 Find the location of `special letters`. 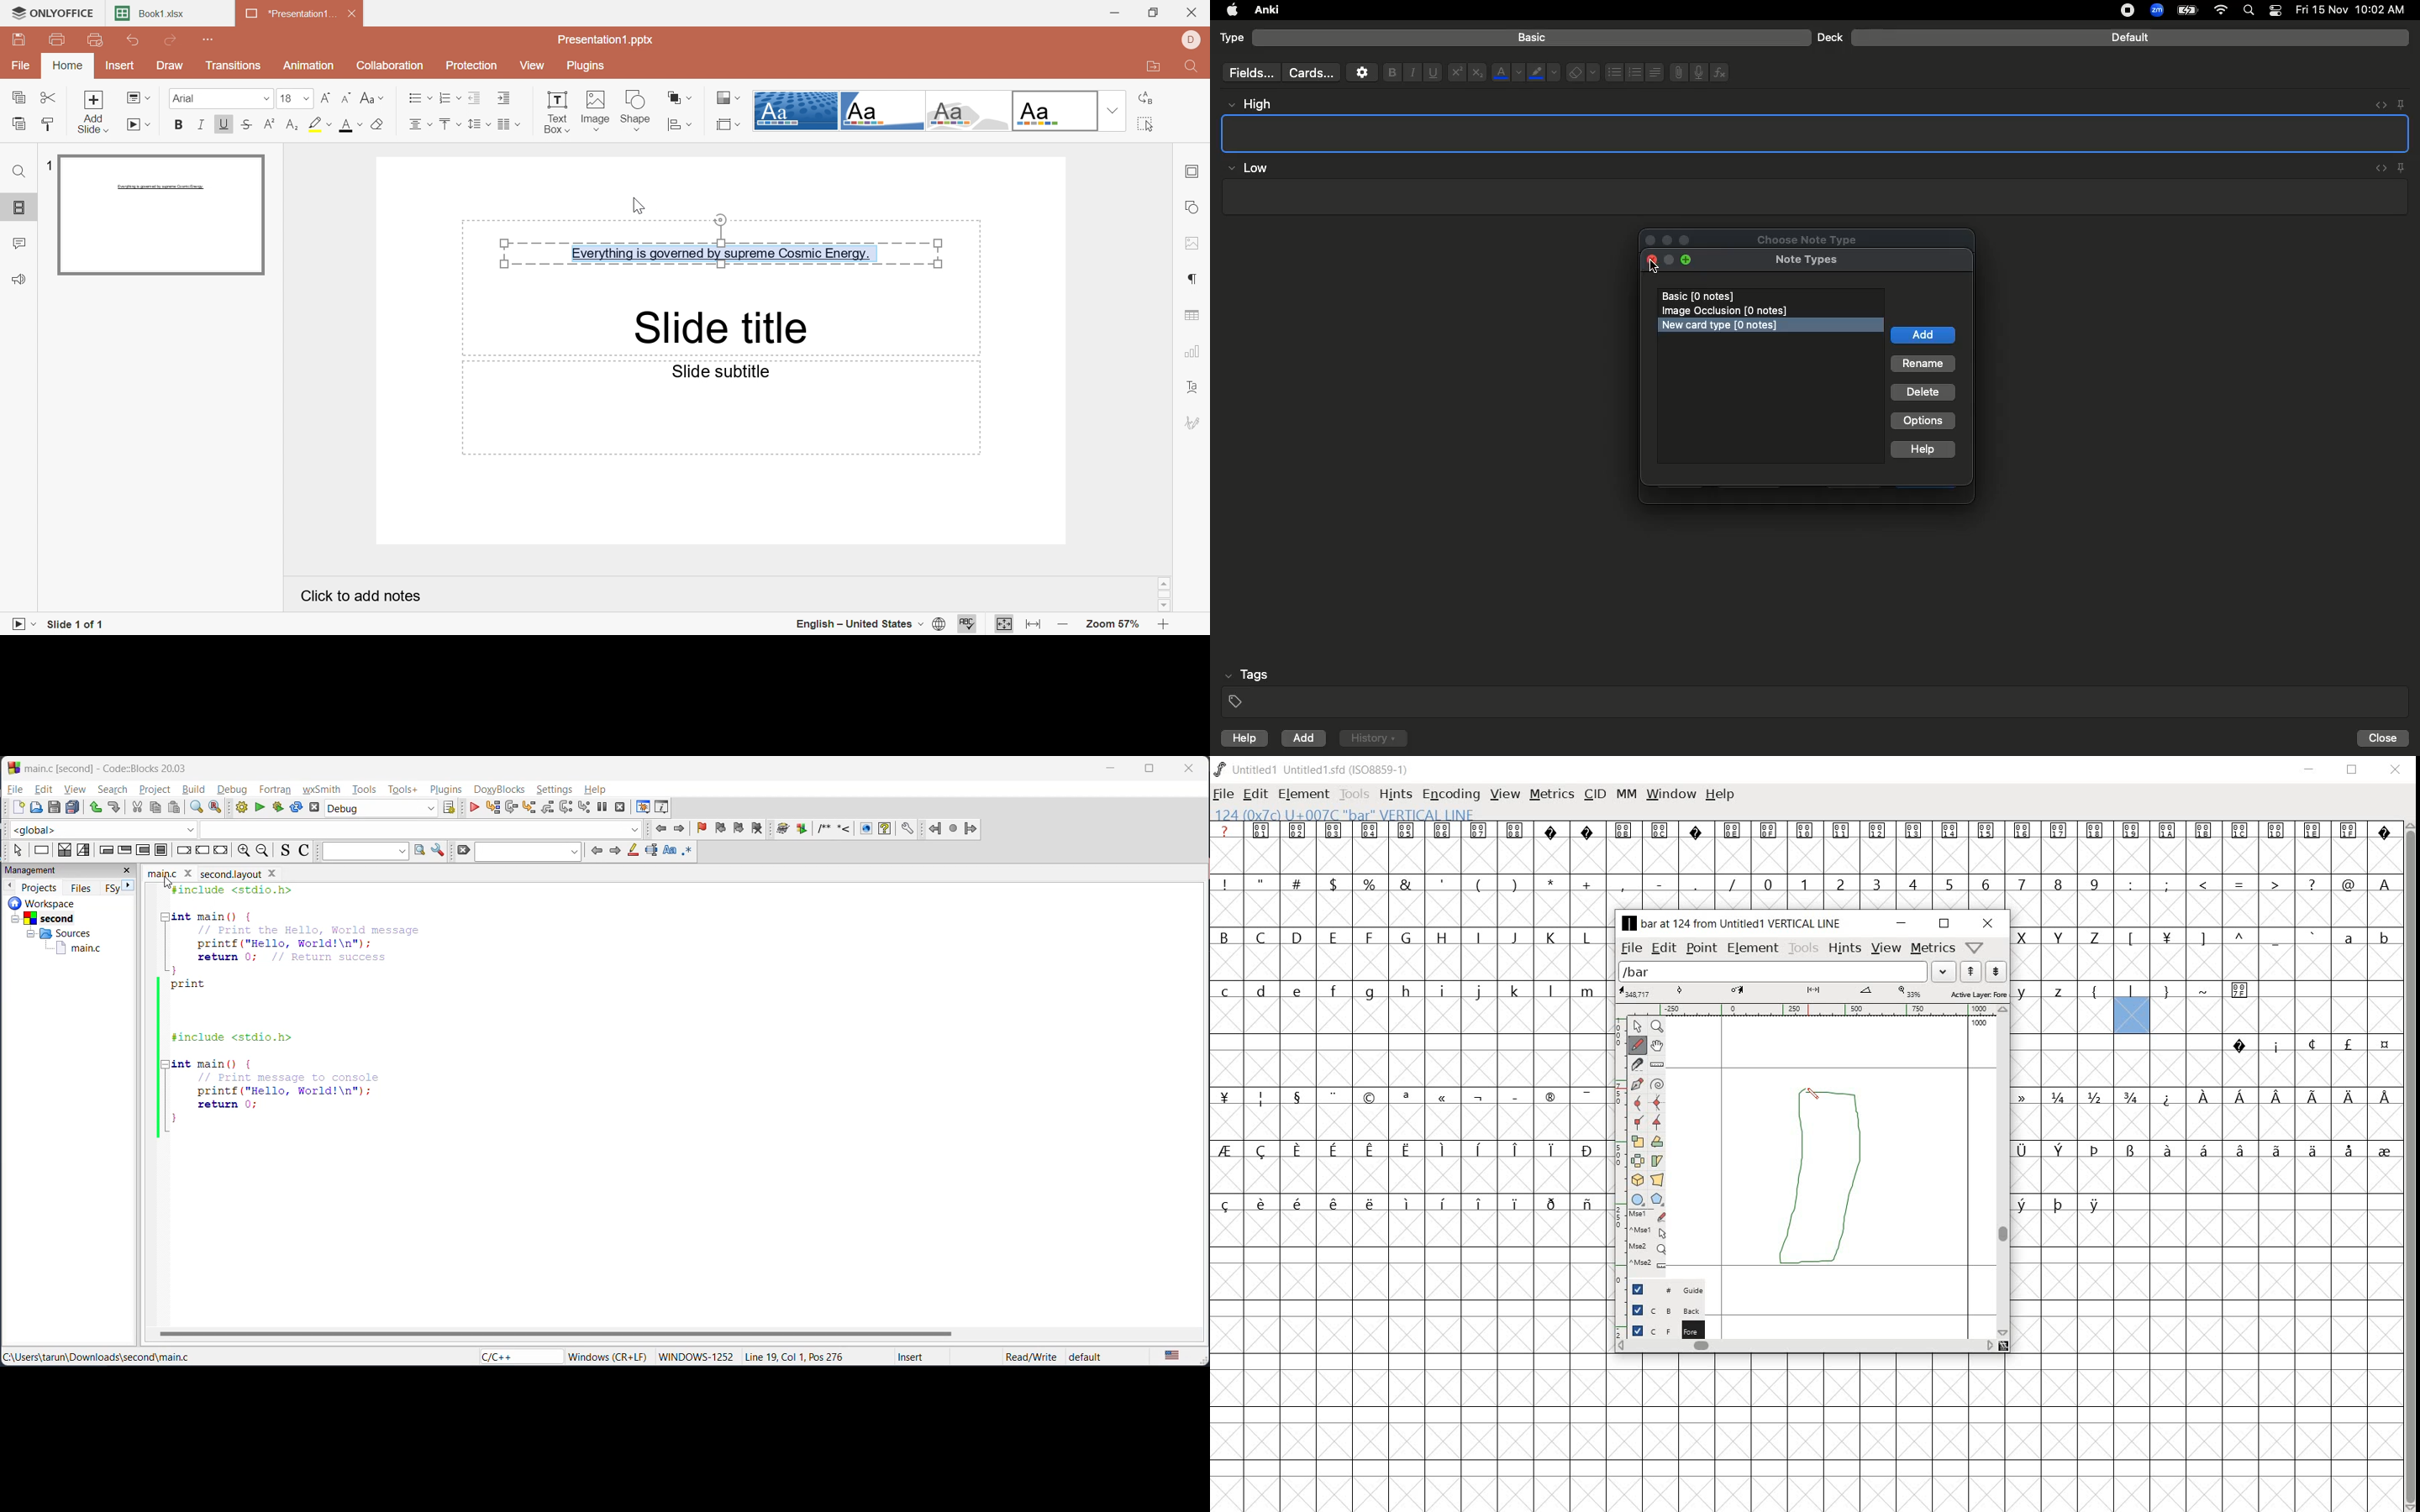

special letters is located at coordinates (1409, 1150).